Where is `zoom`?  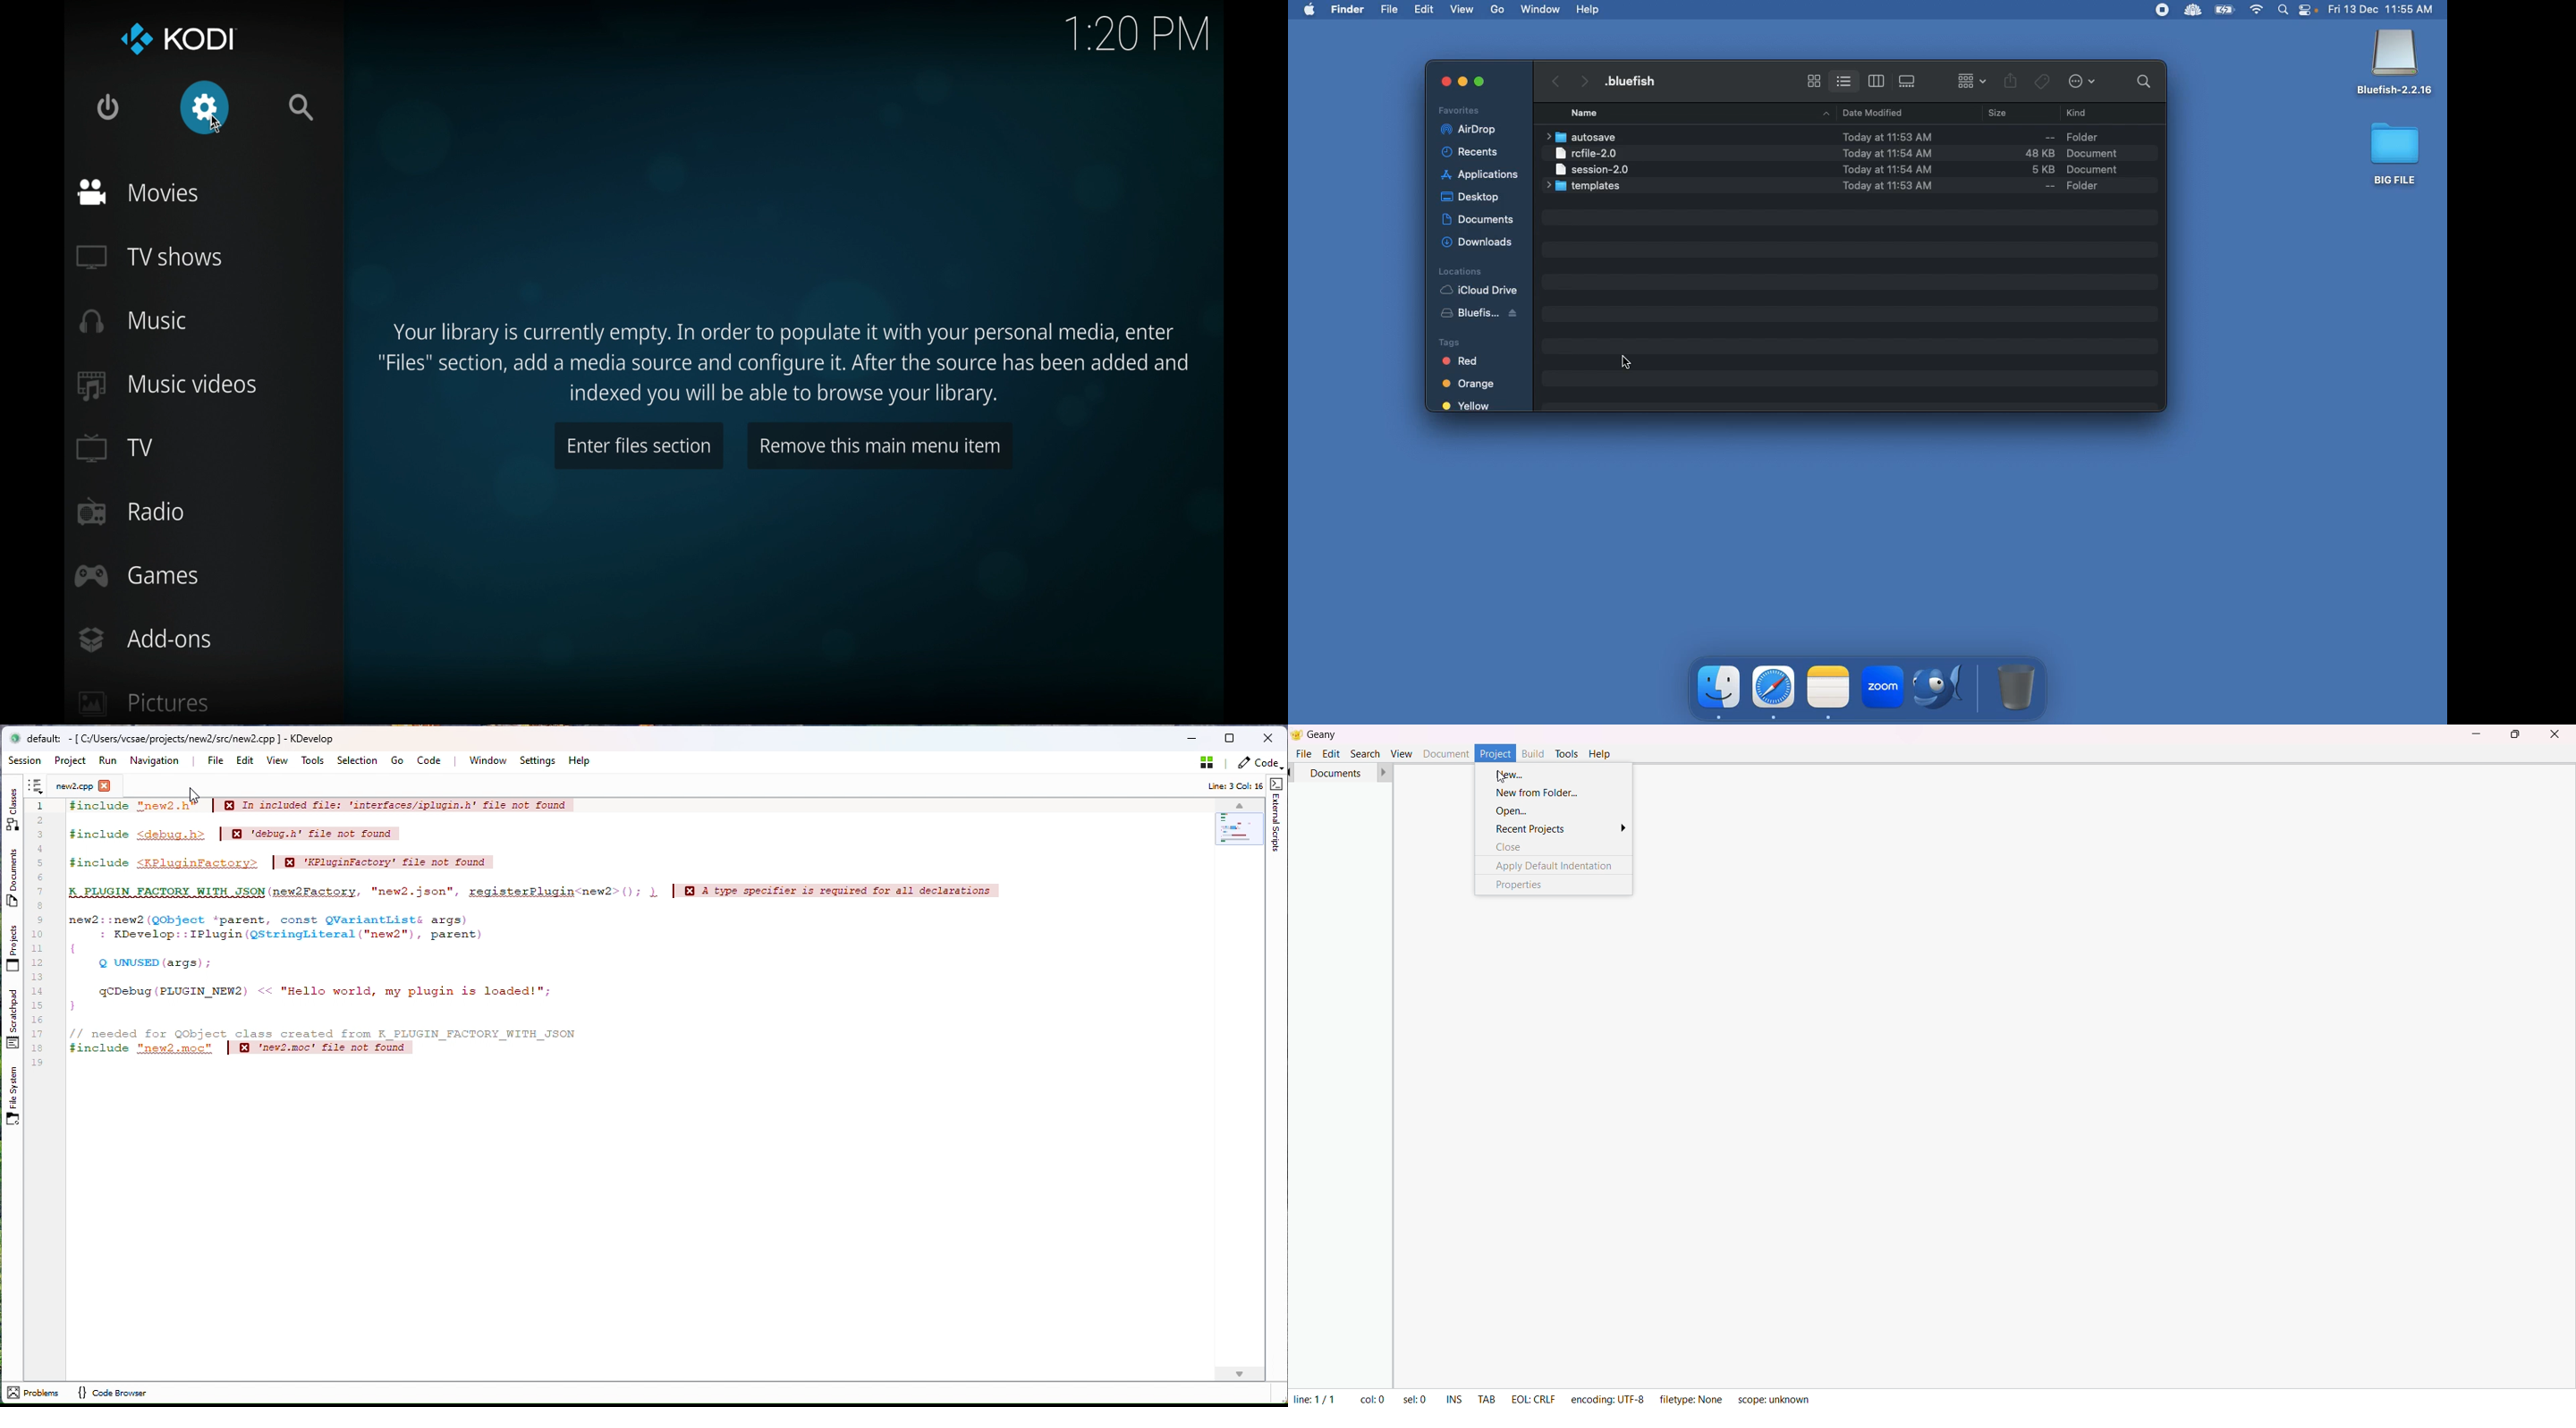 zoom is located at coordinates (1881, 689).